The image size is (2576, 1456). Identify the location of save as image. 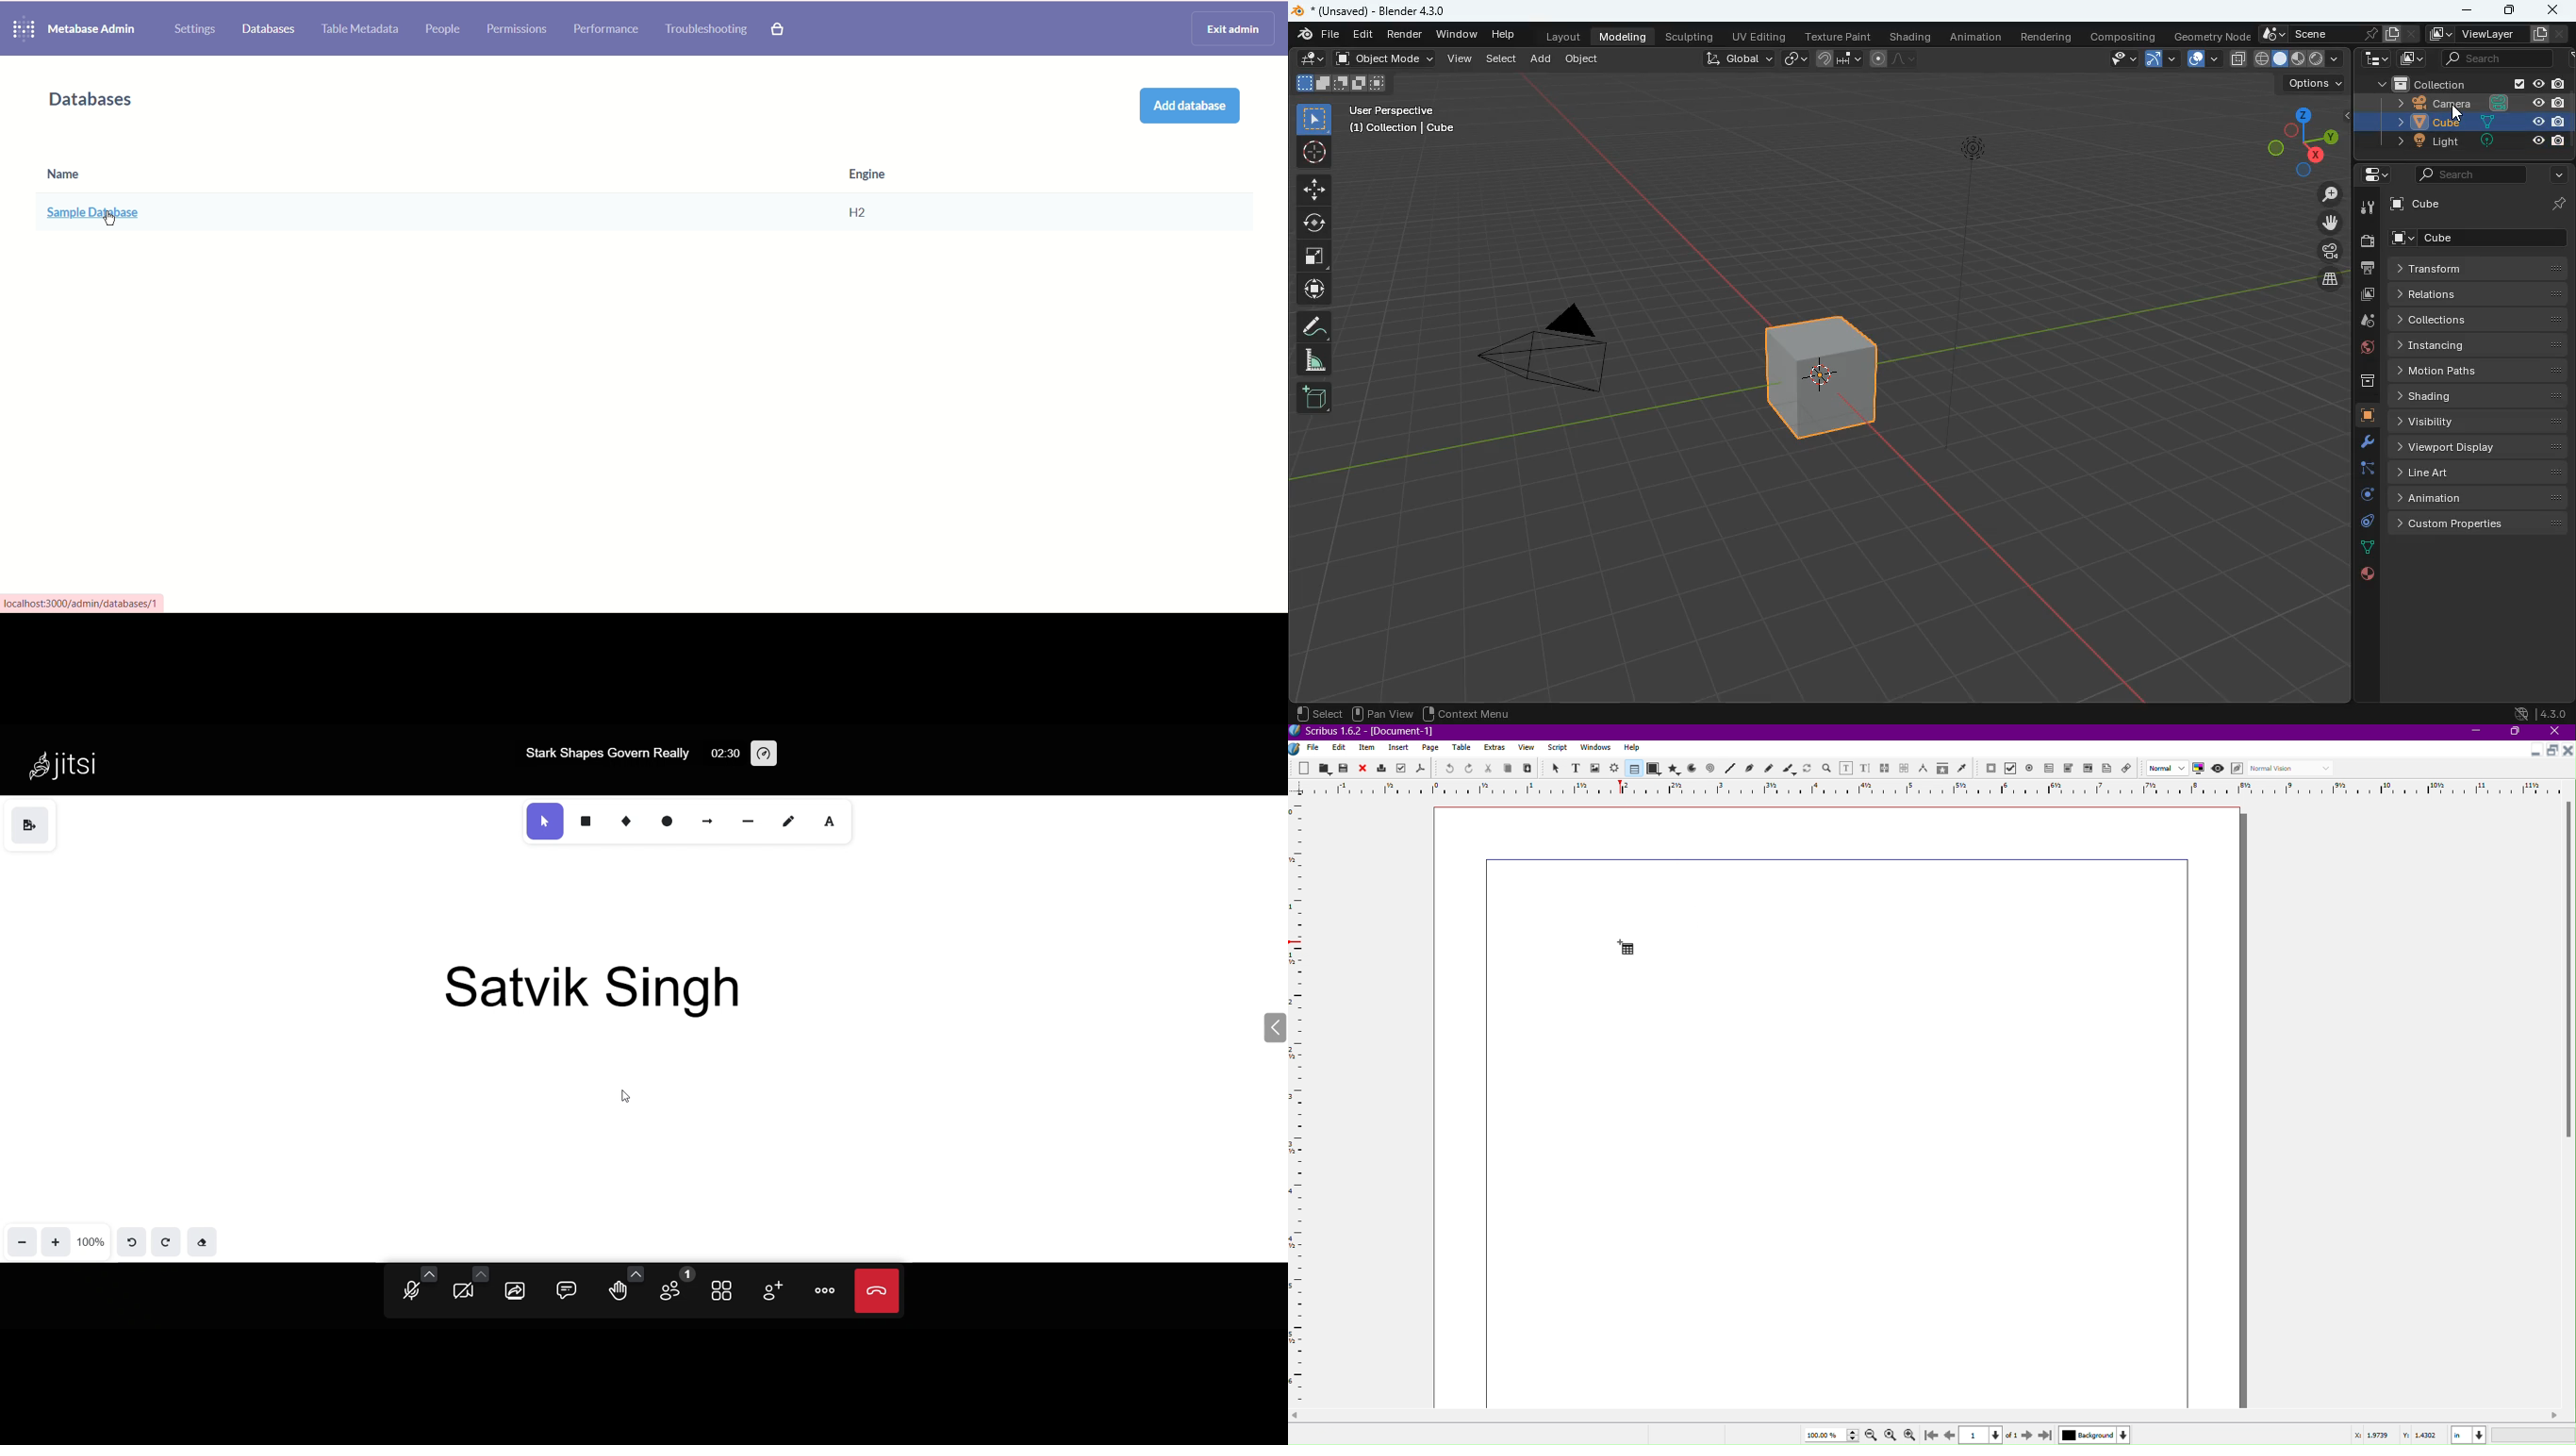
(30, 827).